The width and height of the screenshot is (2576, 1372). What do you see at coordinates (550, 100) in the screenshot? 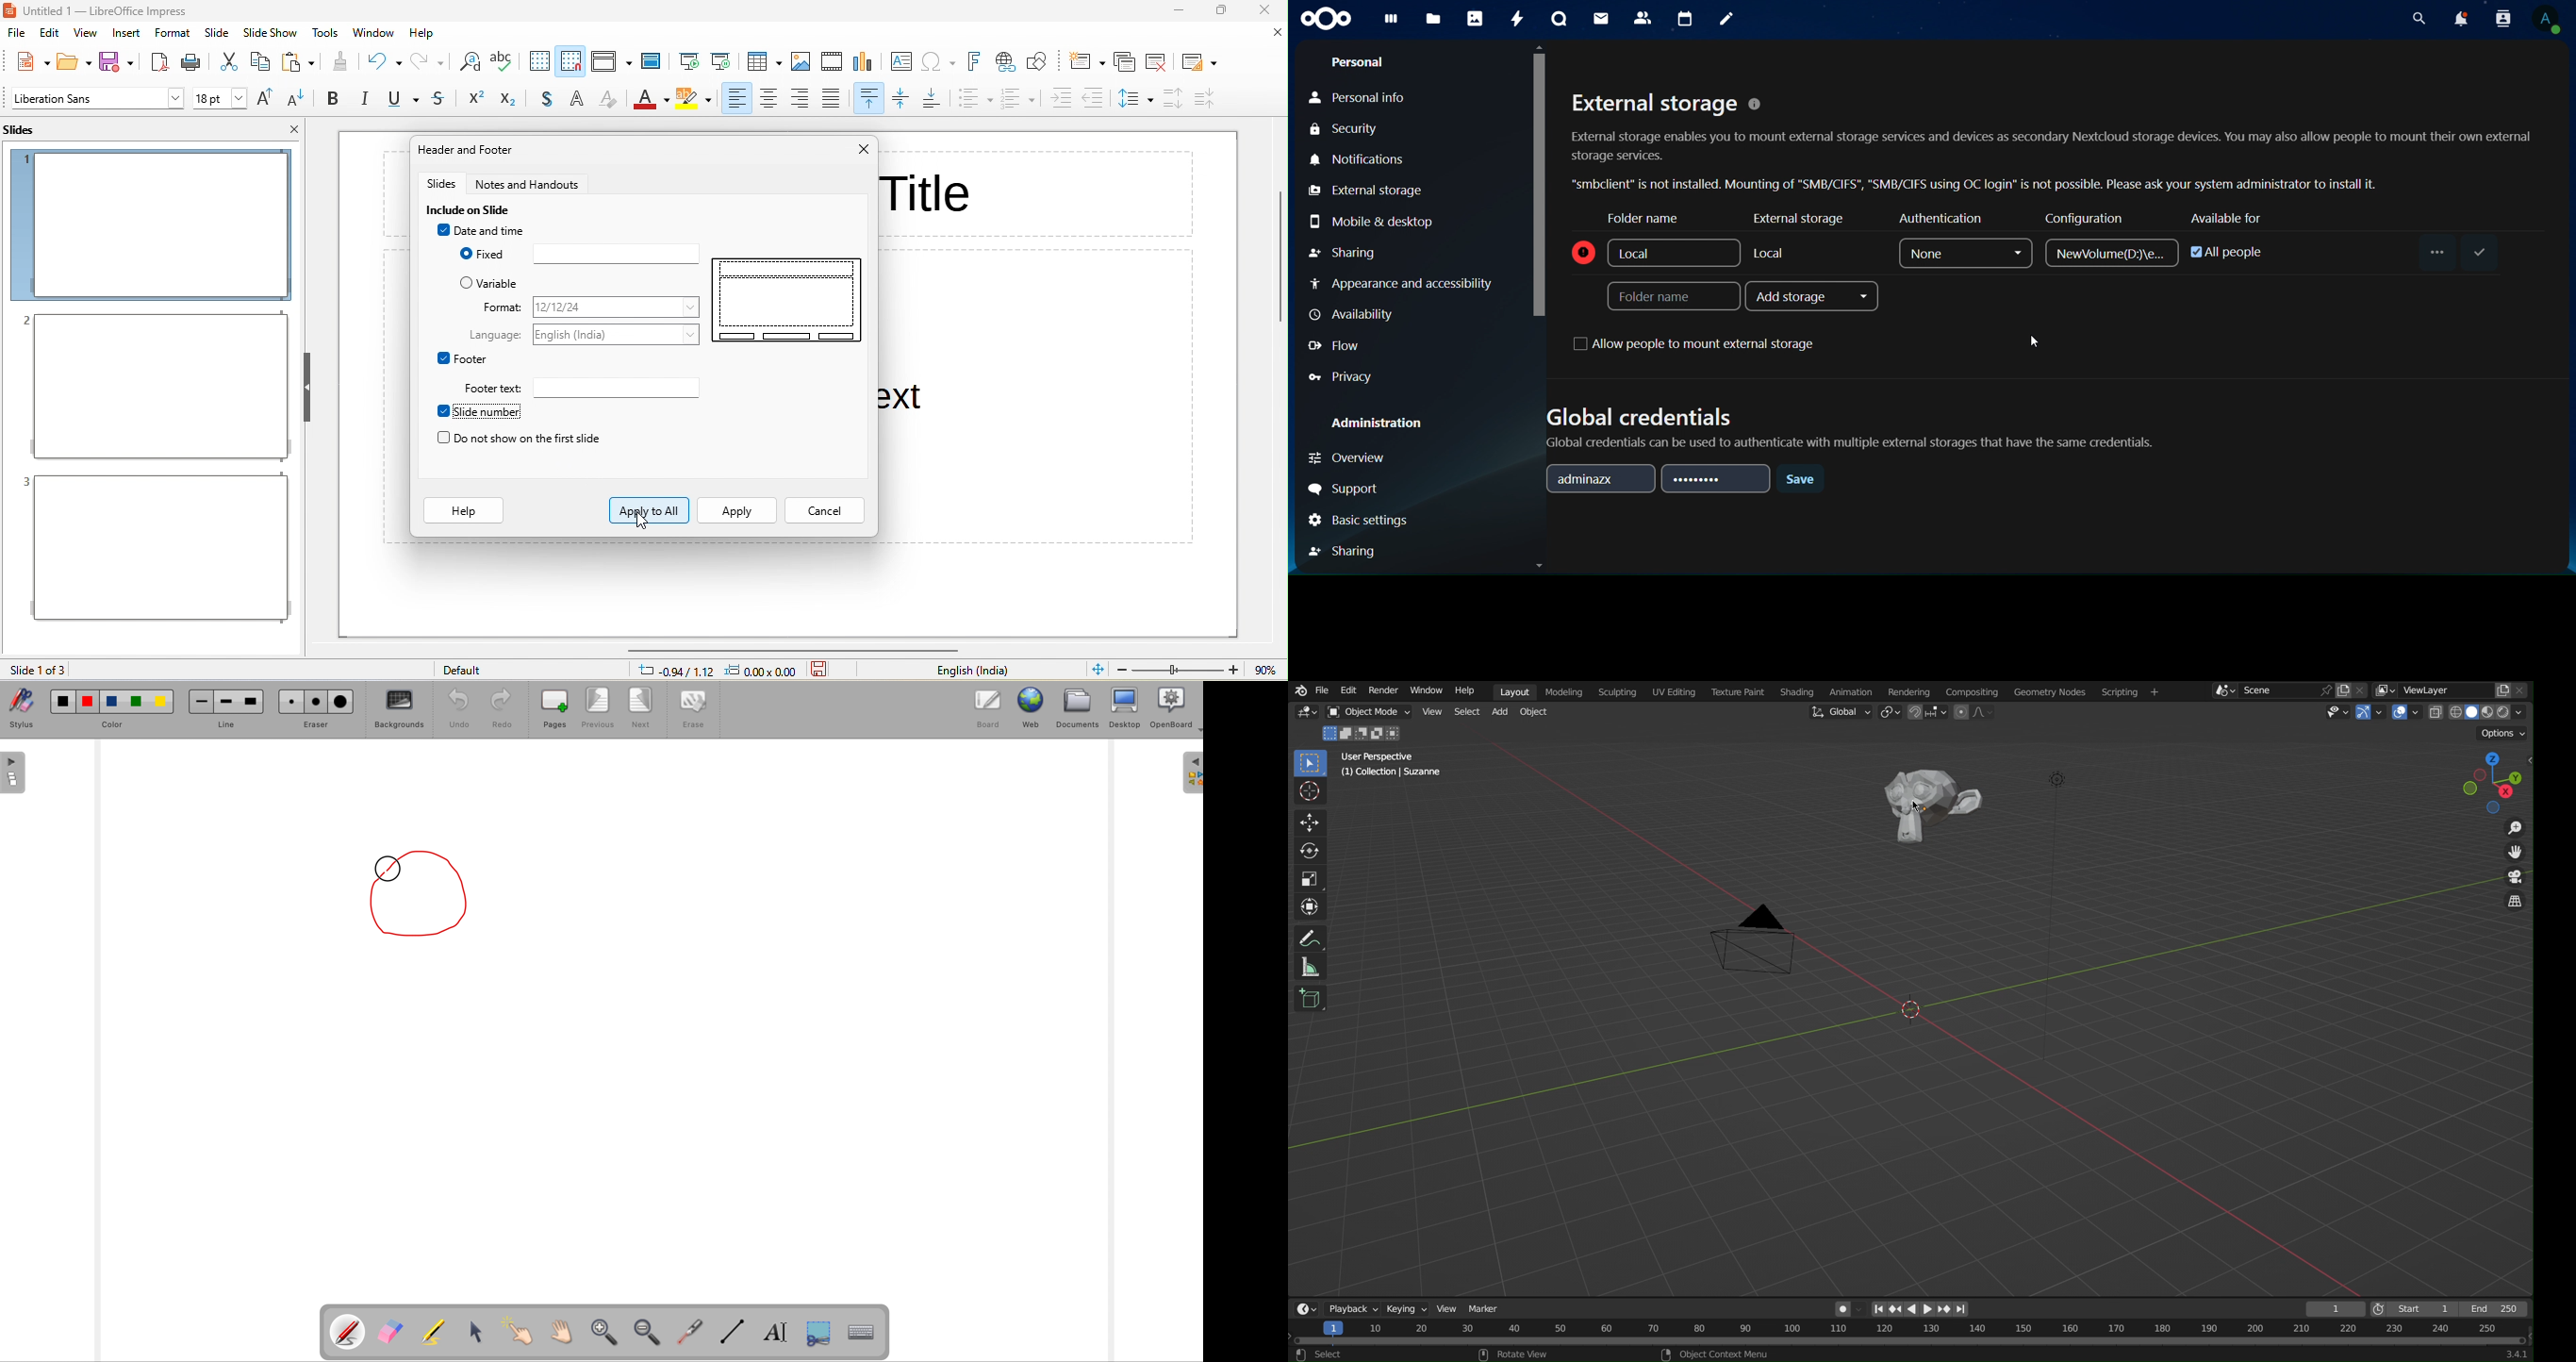
I see `shadow` at bounding box center [550, 100].